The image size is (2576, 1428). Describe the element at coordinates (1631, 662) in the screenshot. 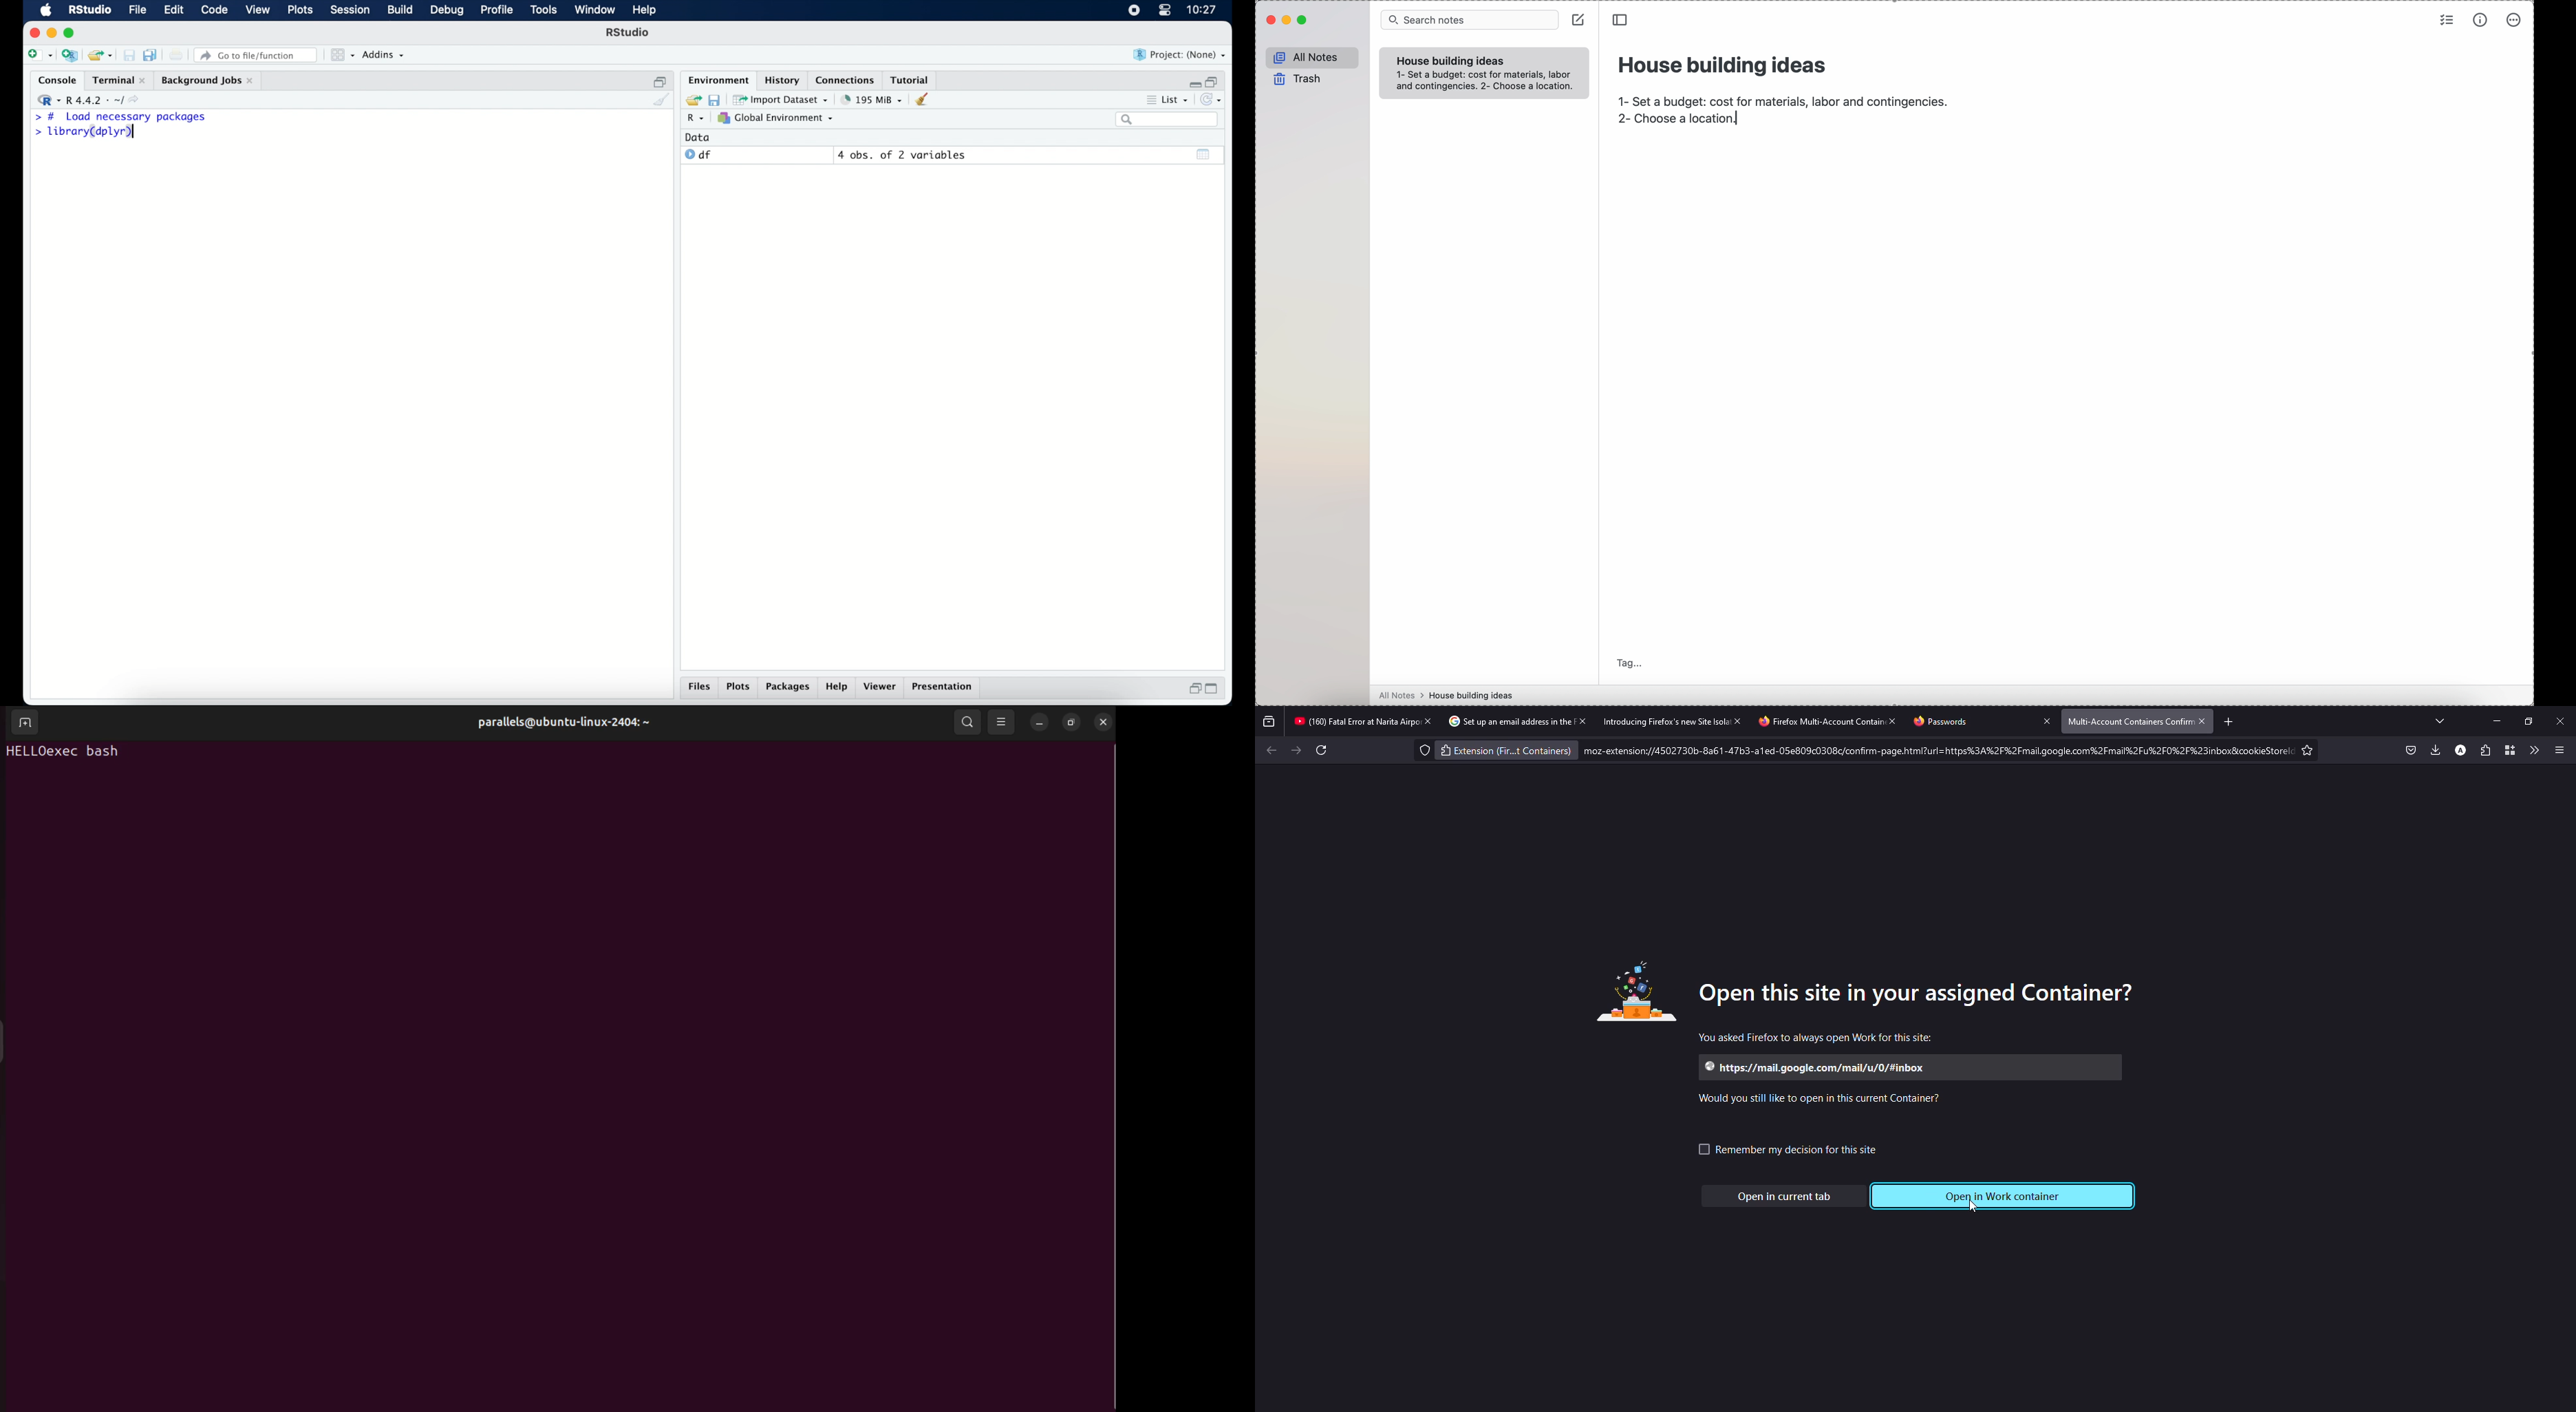

I see `tag` at that location.